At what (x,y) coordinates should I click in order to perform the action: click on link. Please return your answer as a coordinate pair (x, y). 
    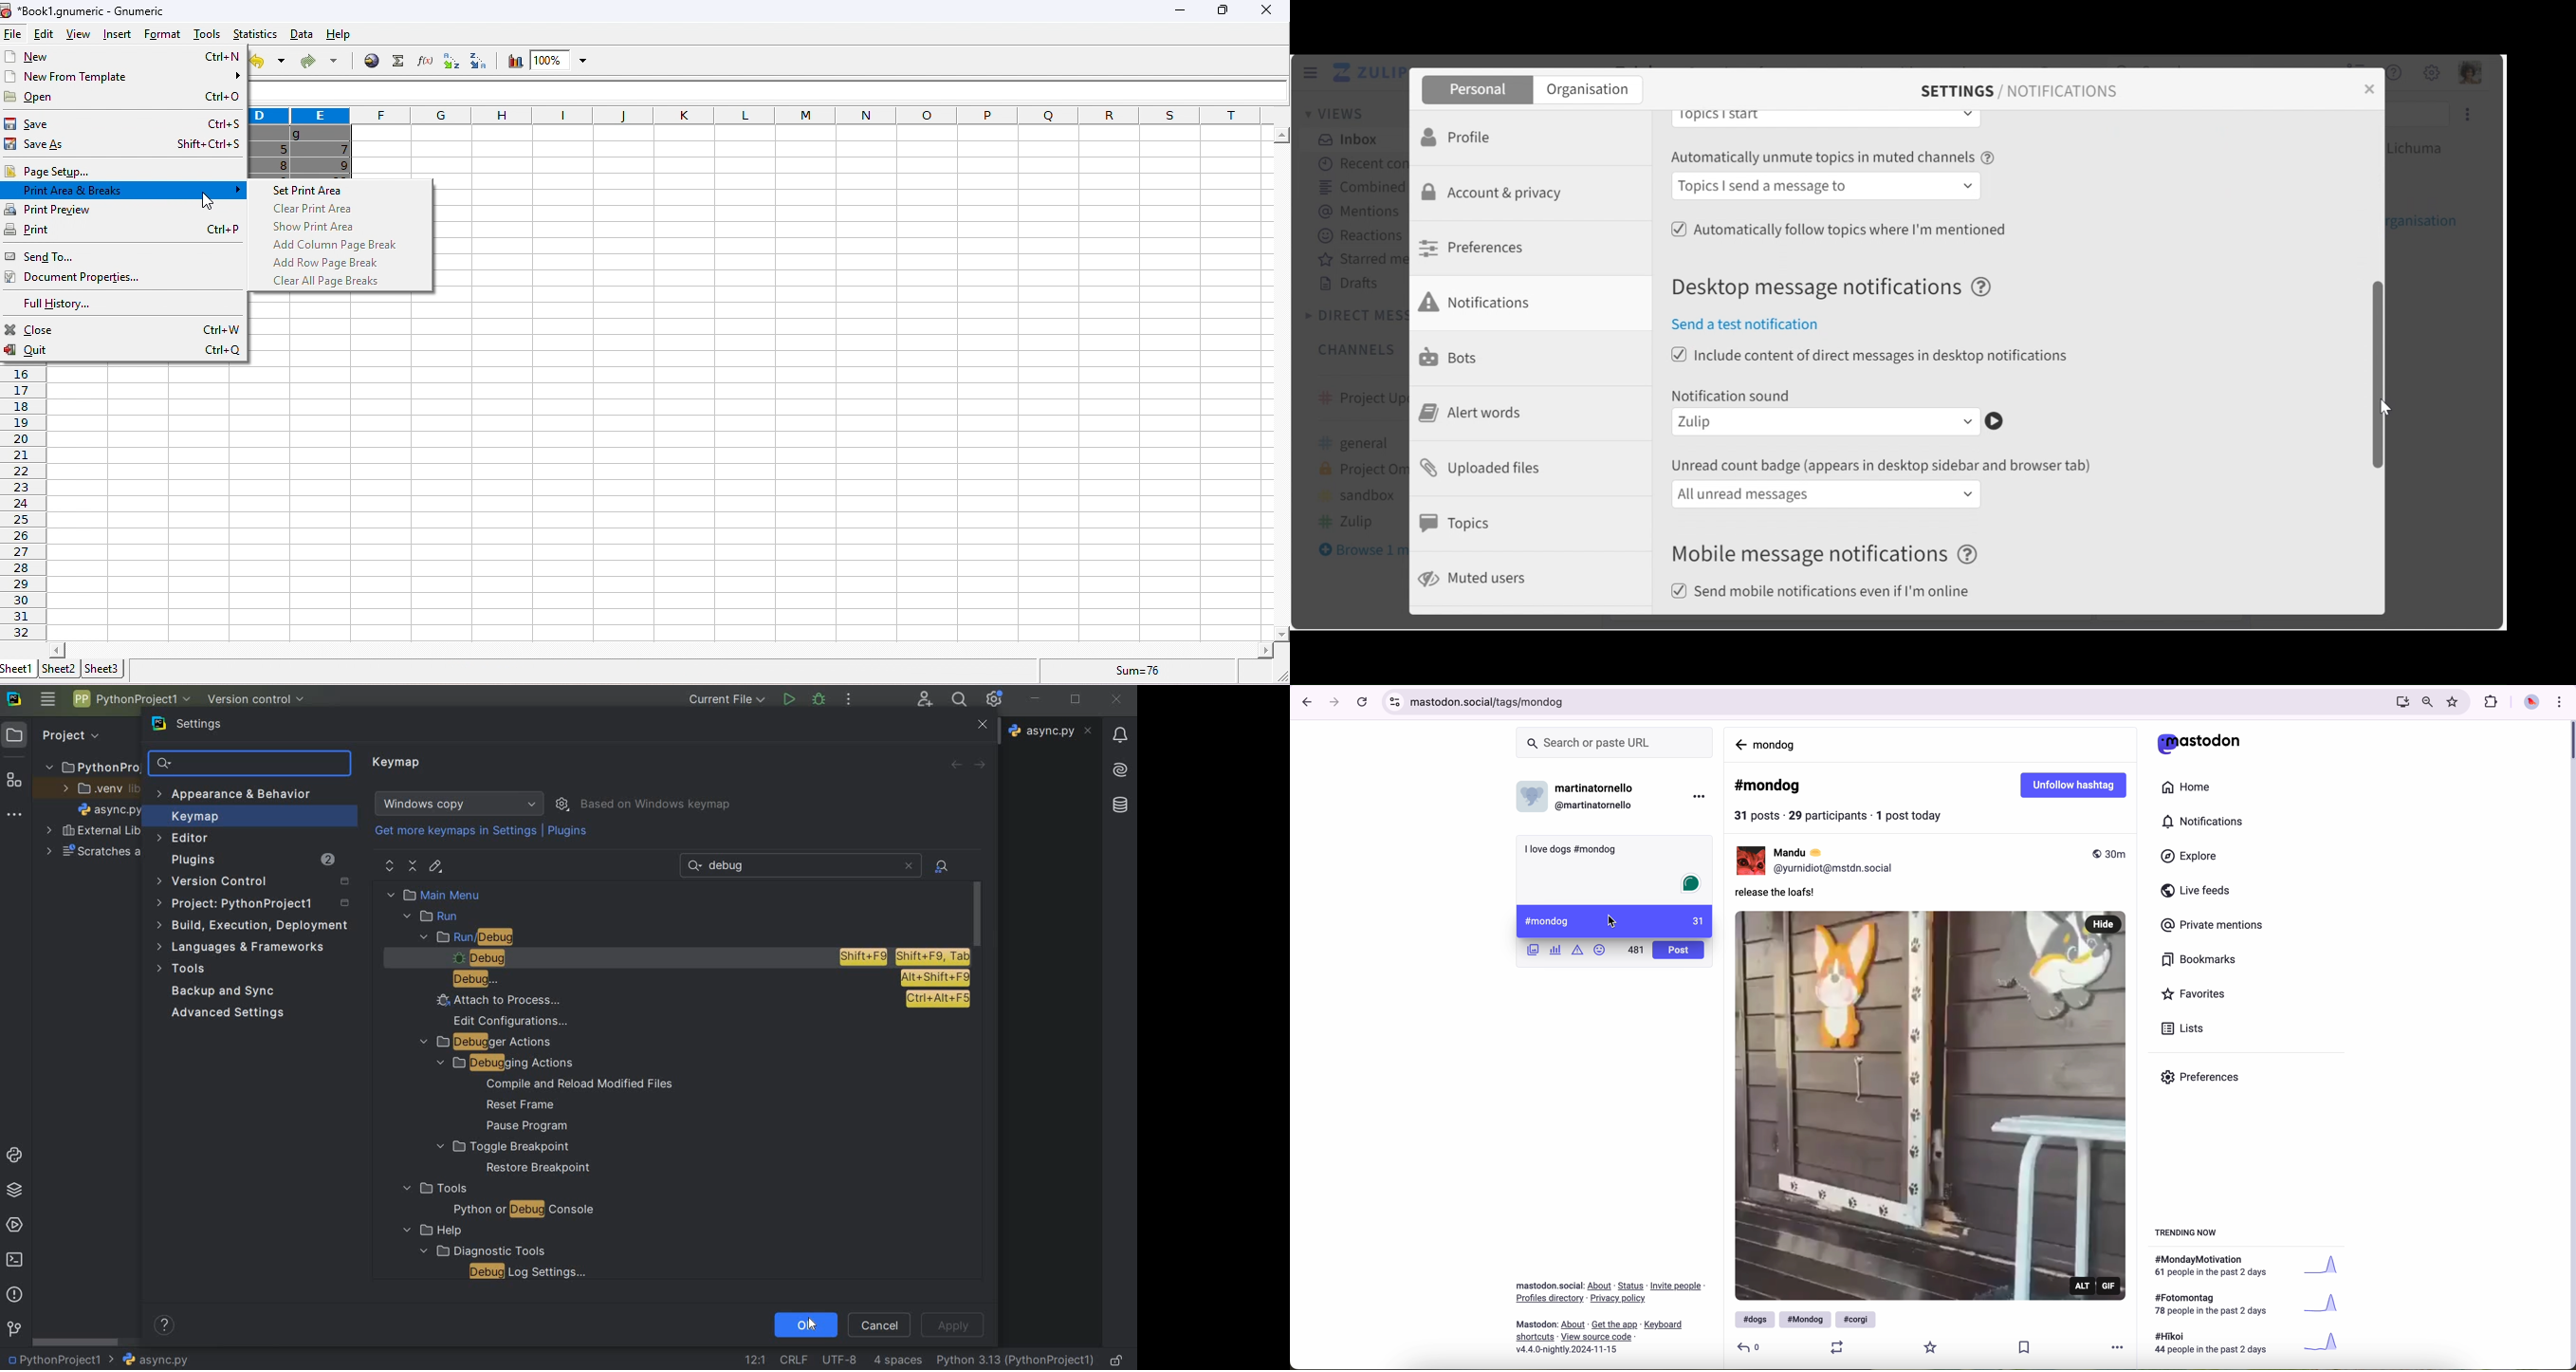
    Looking at the image, I should click on (1664, 1326).